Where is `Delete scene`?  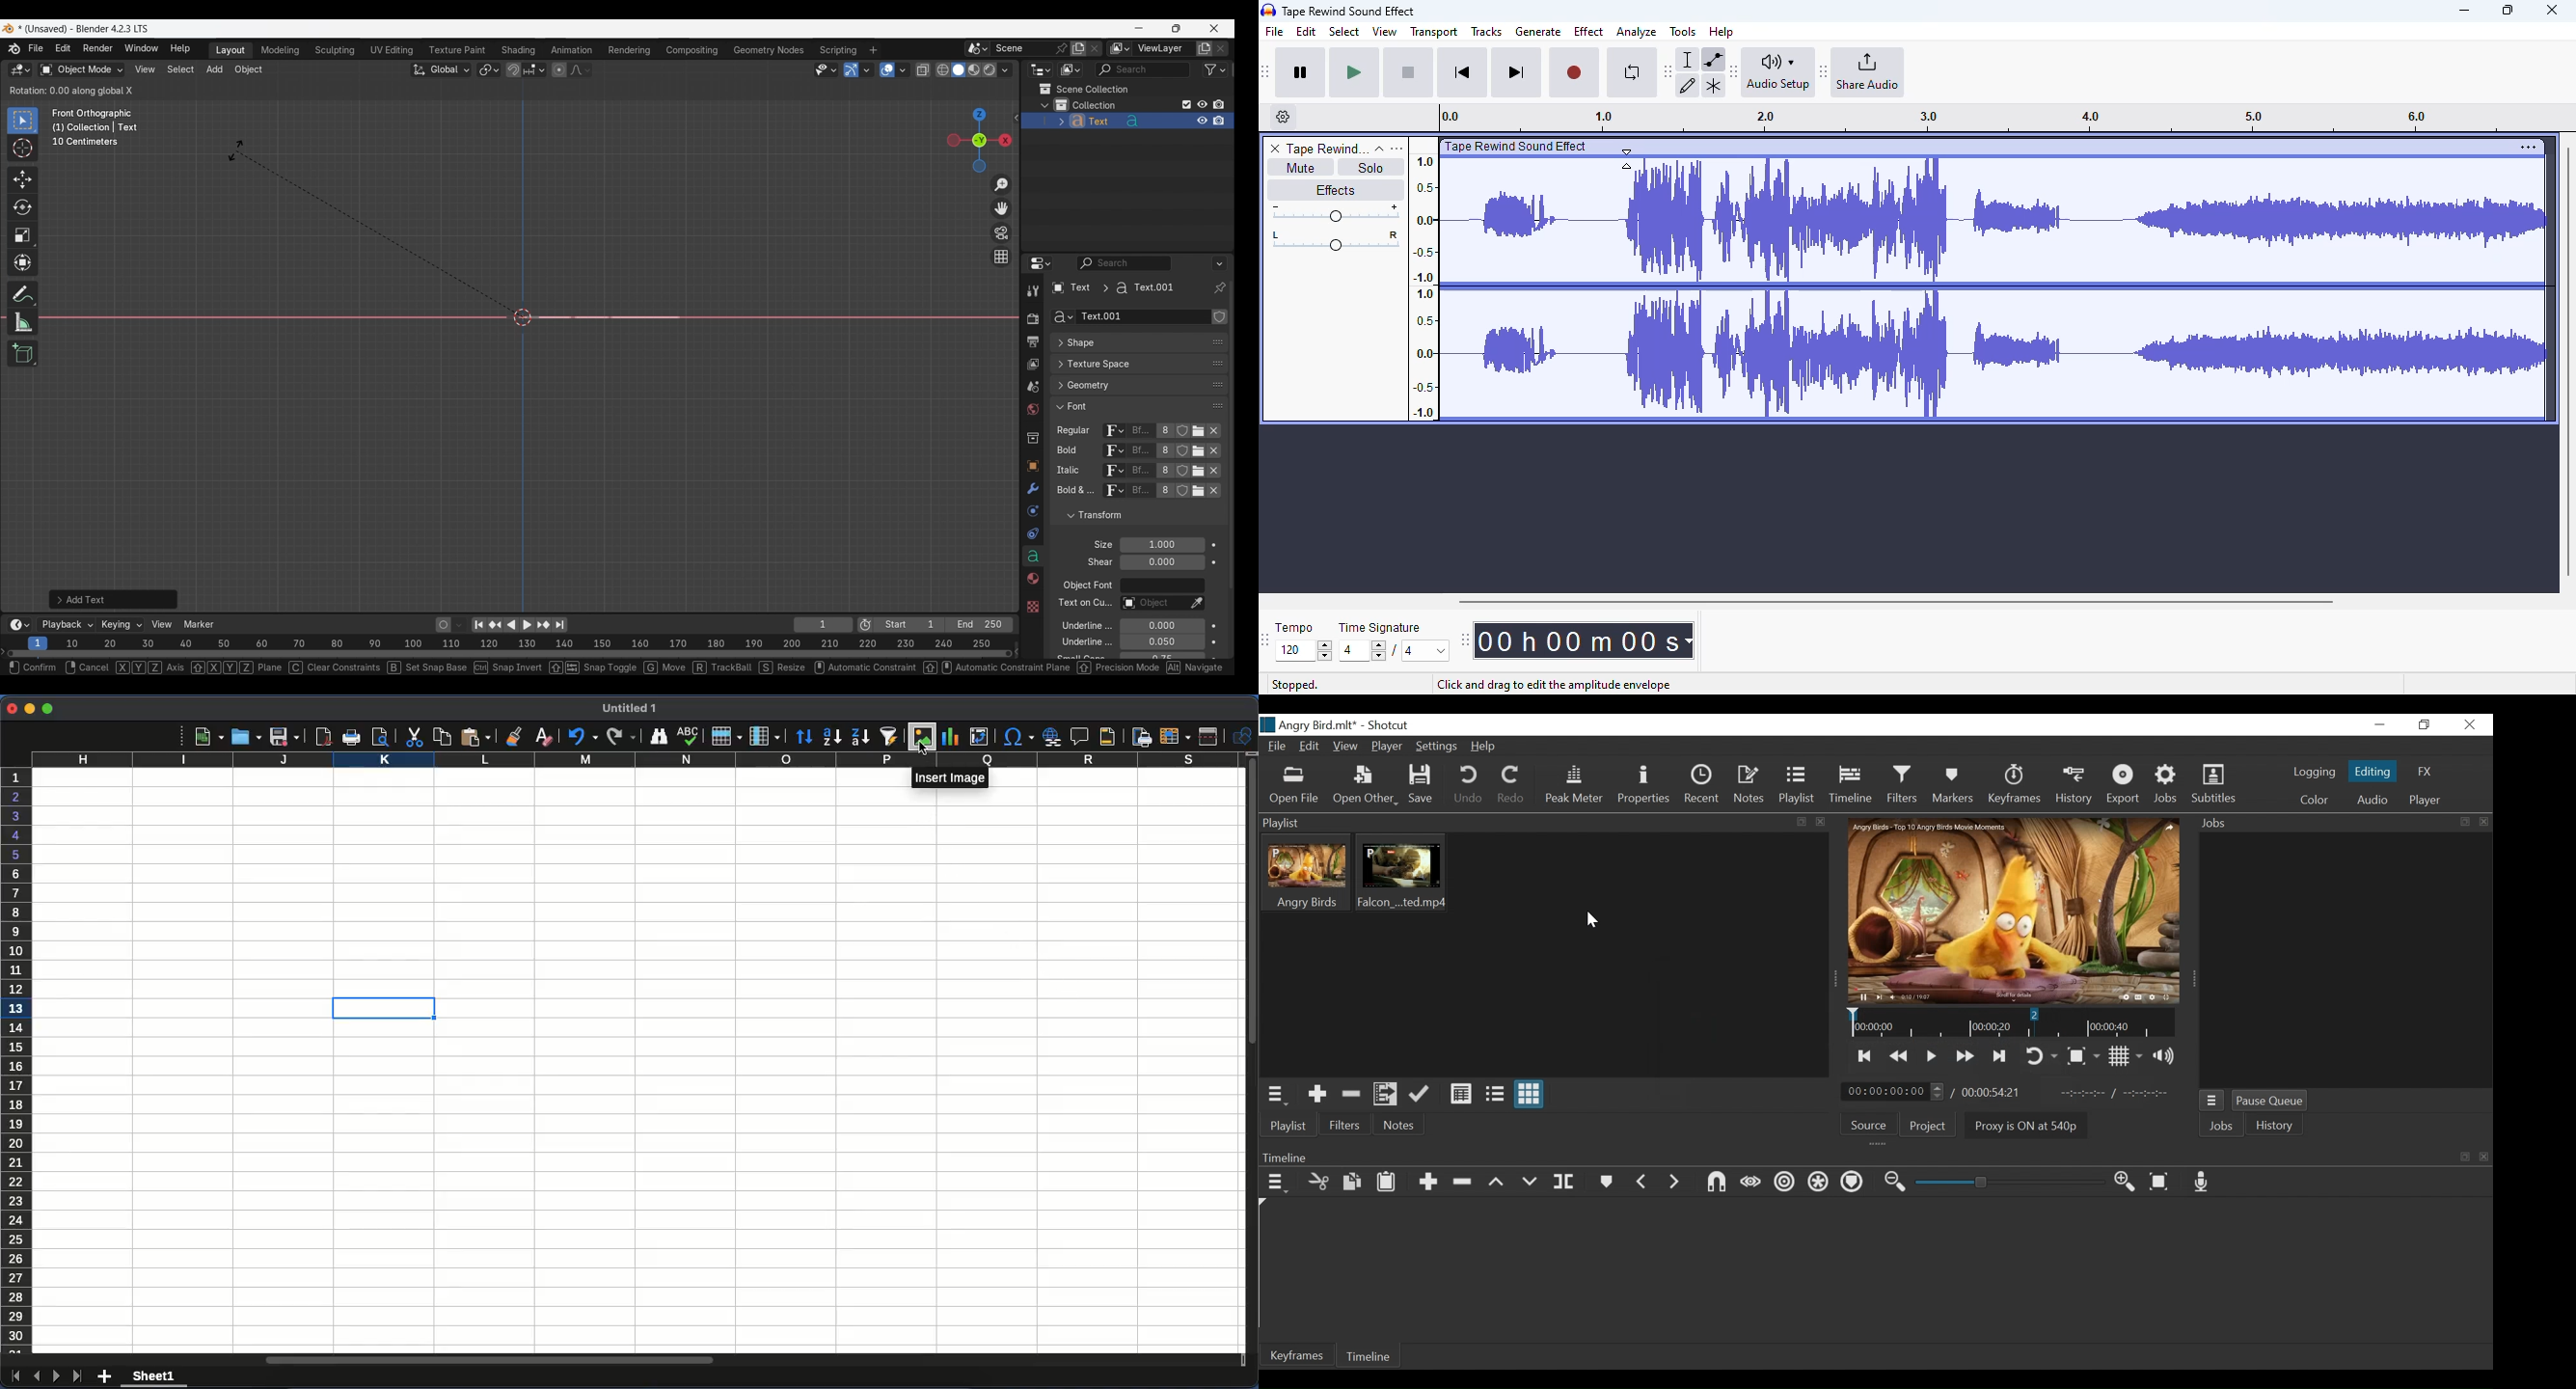
Delete scene is located at coordinates (1094, 49).